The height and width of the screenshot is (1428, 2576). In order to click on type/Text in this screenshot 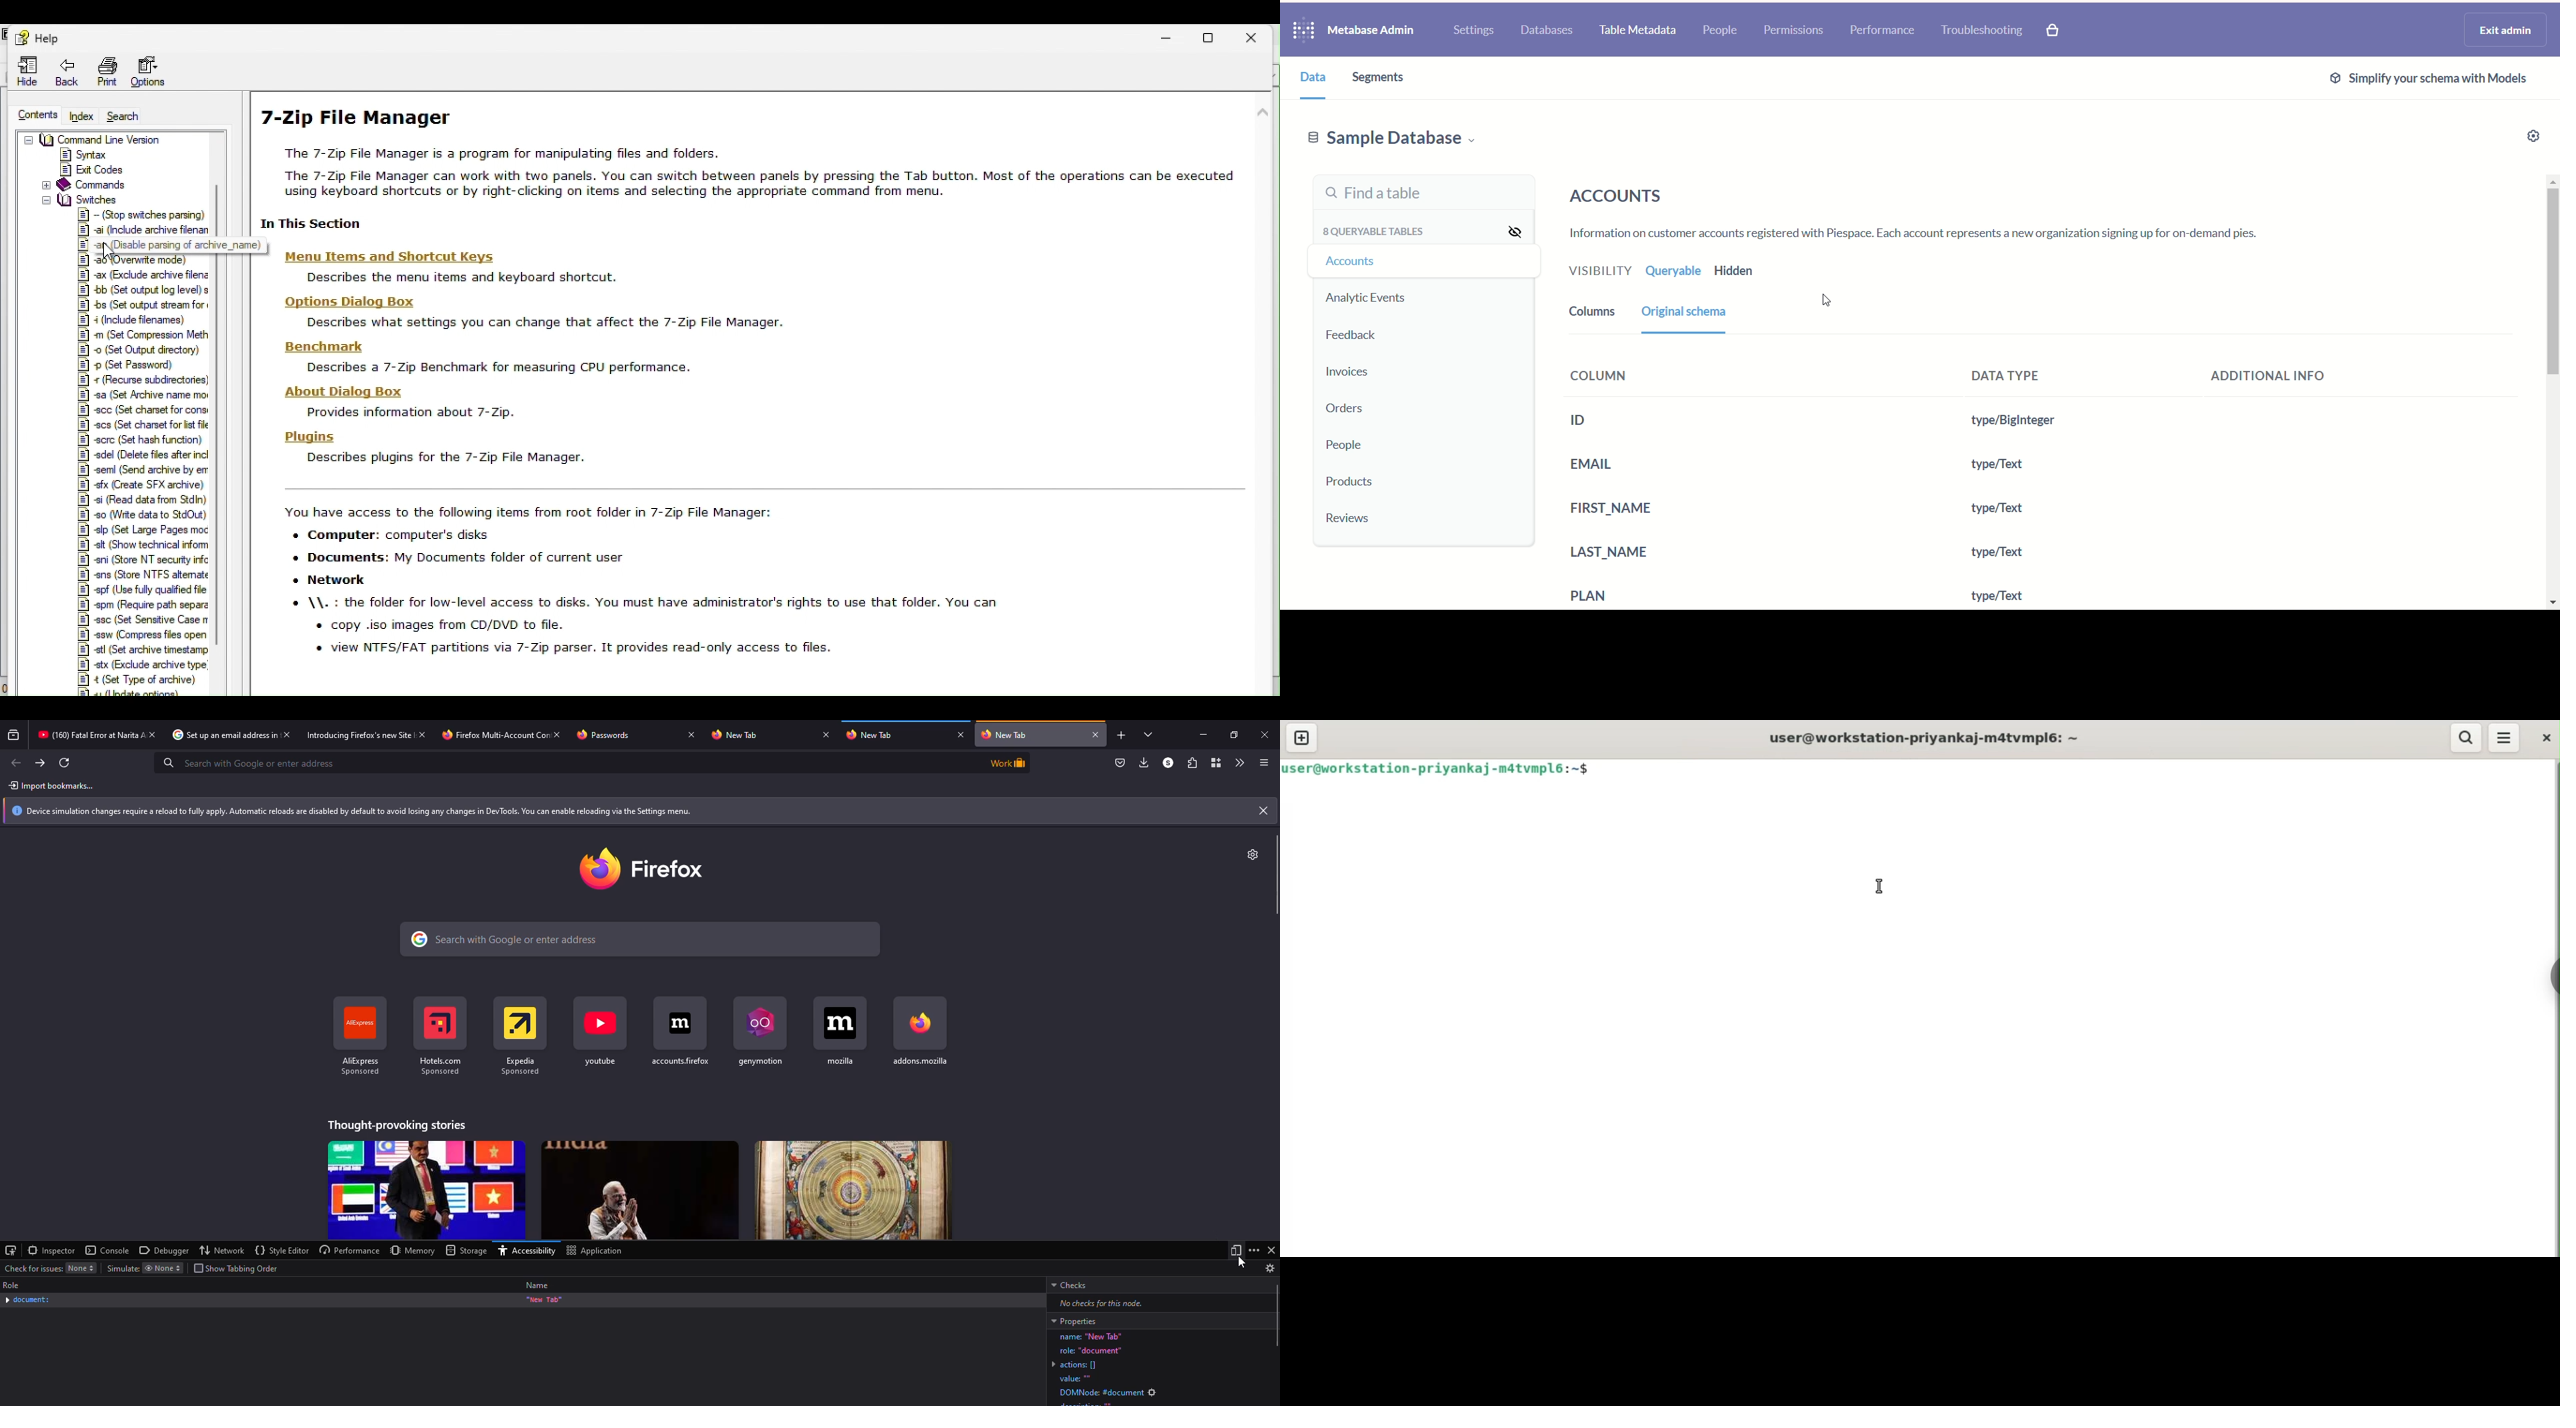, I will do `click(1999, 553)`.